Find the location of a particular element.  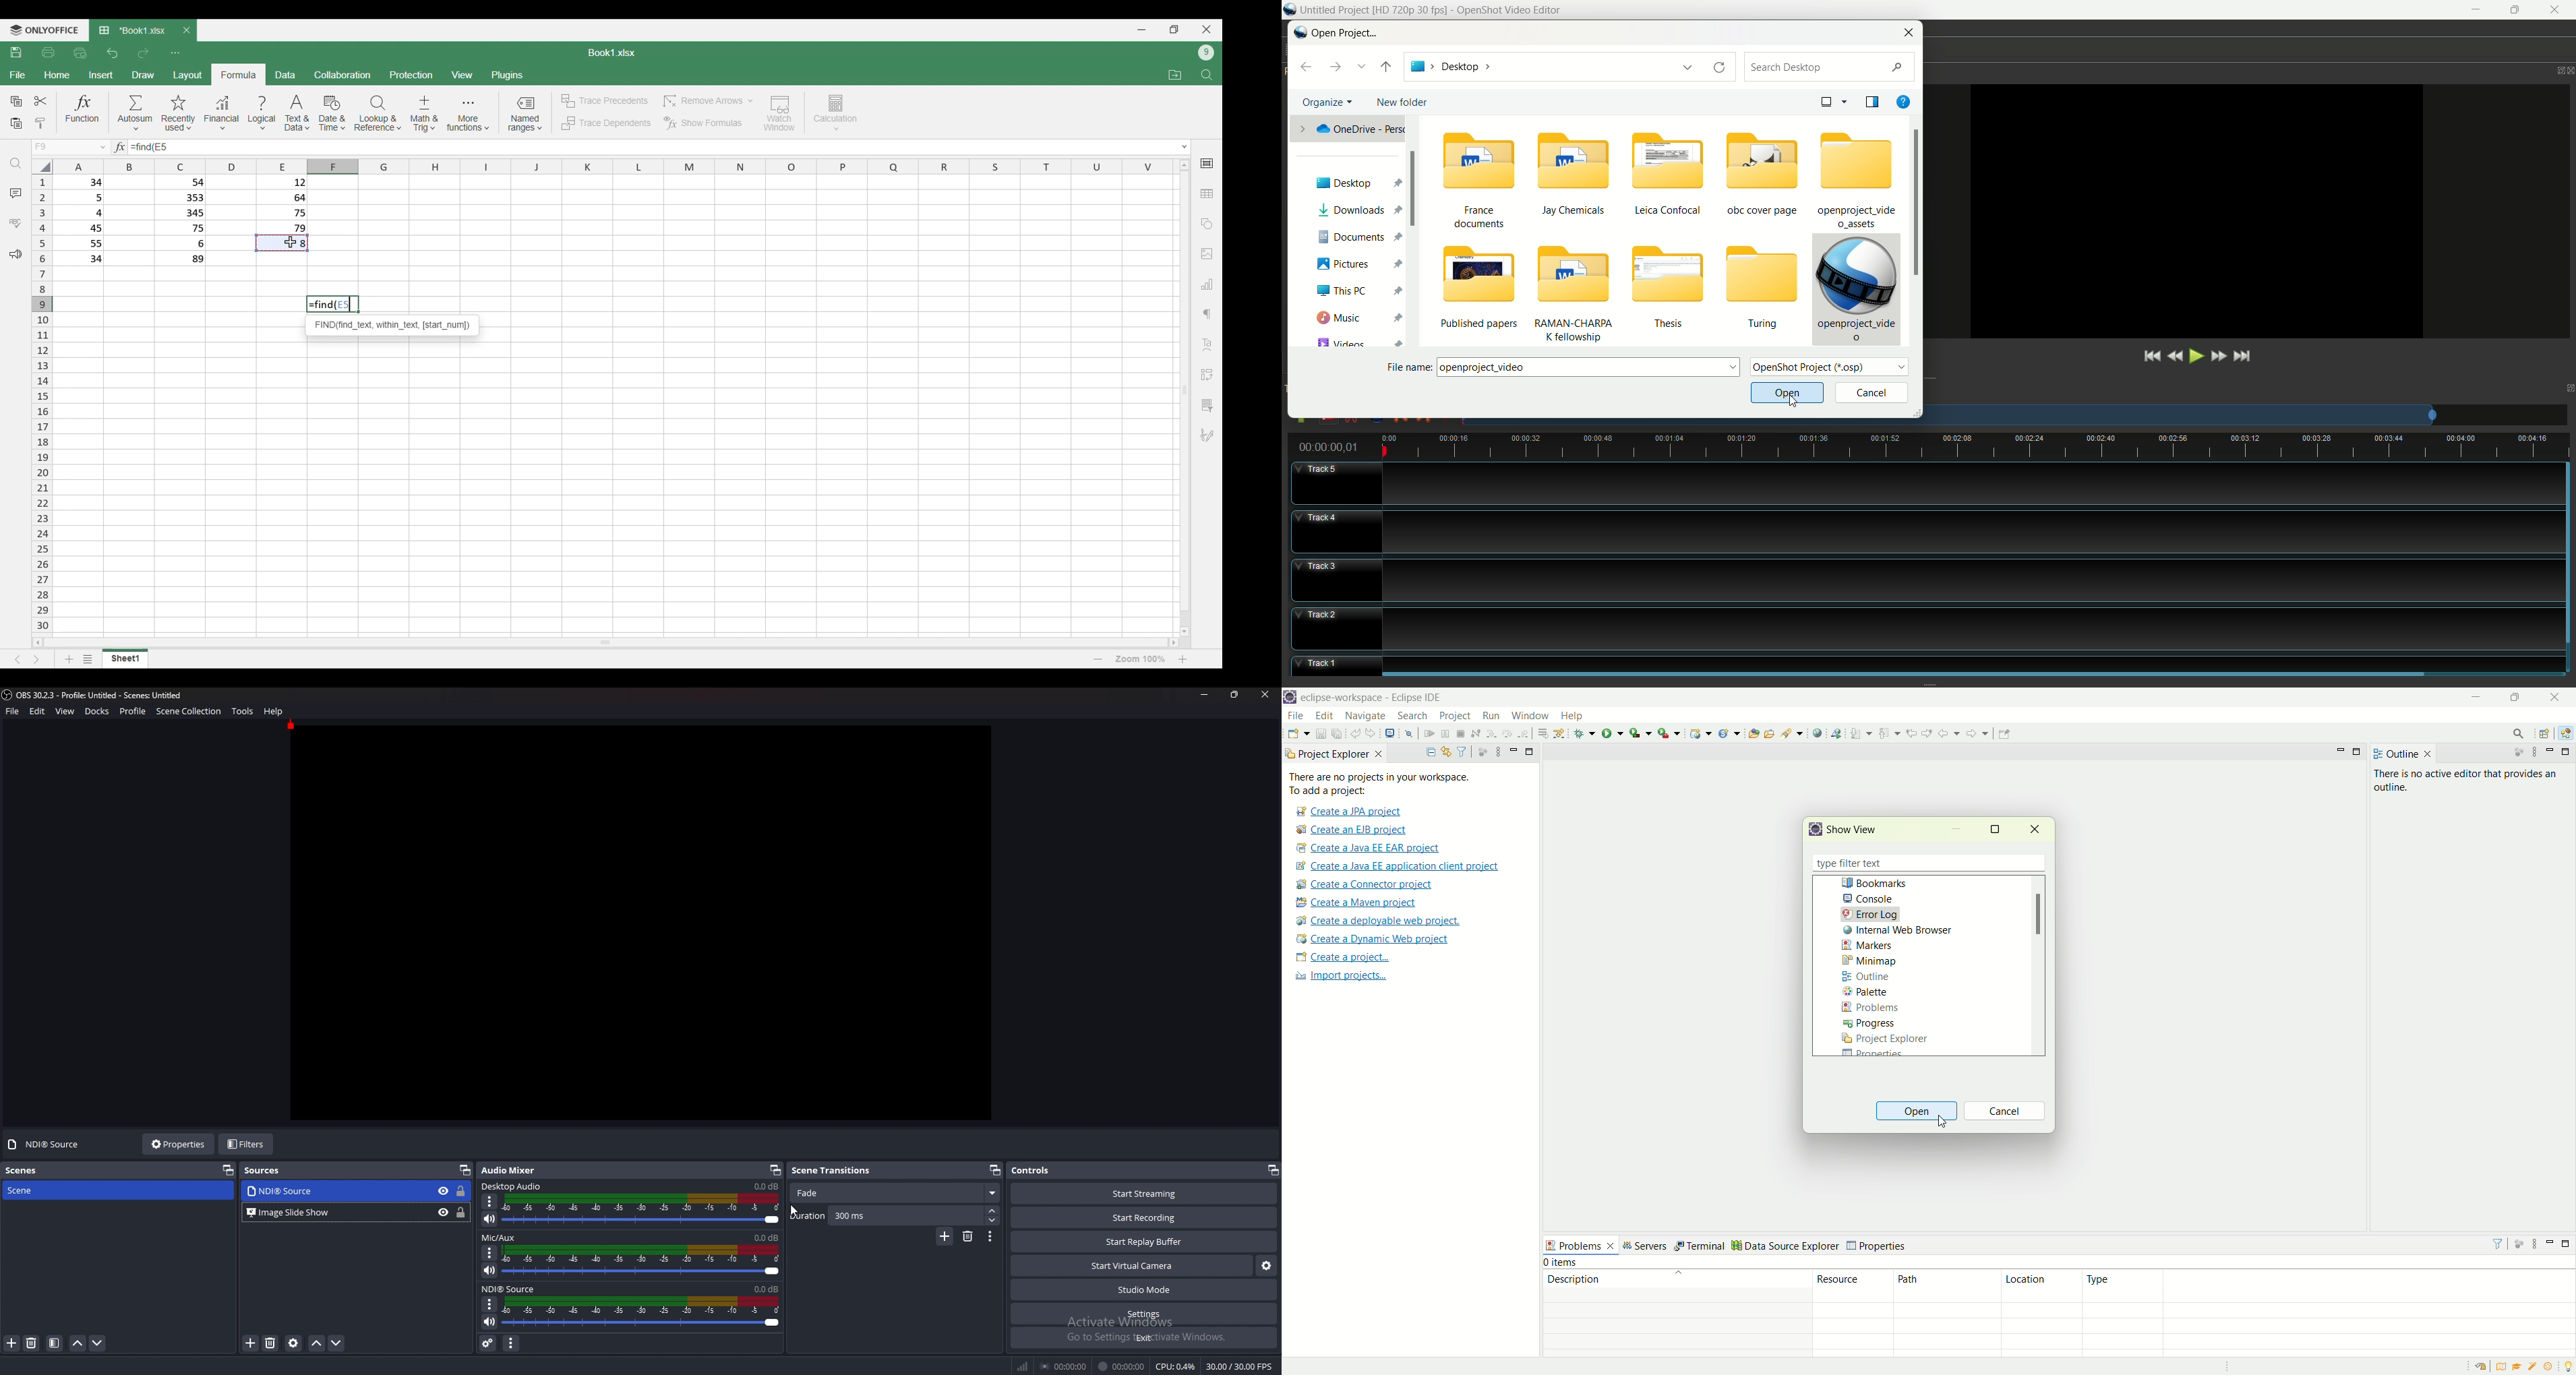

source properties is located at coordinates (294, 1343).